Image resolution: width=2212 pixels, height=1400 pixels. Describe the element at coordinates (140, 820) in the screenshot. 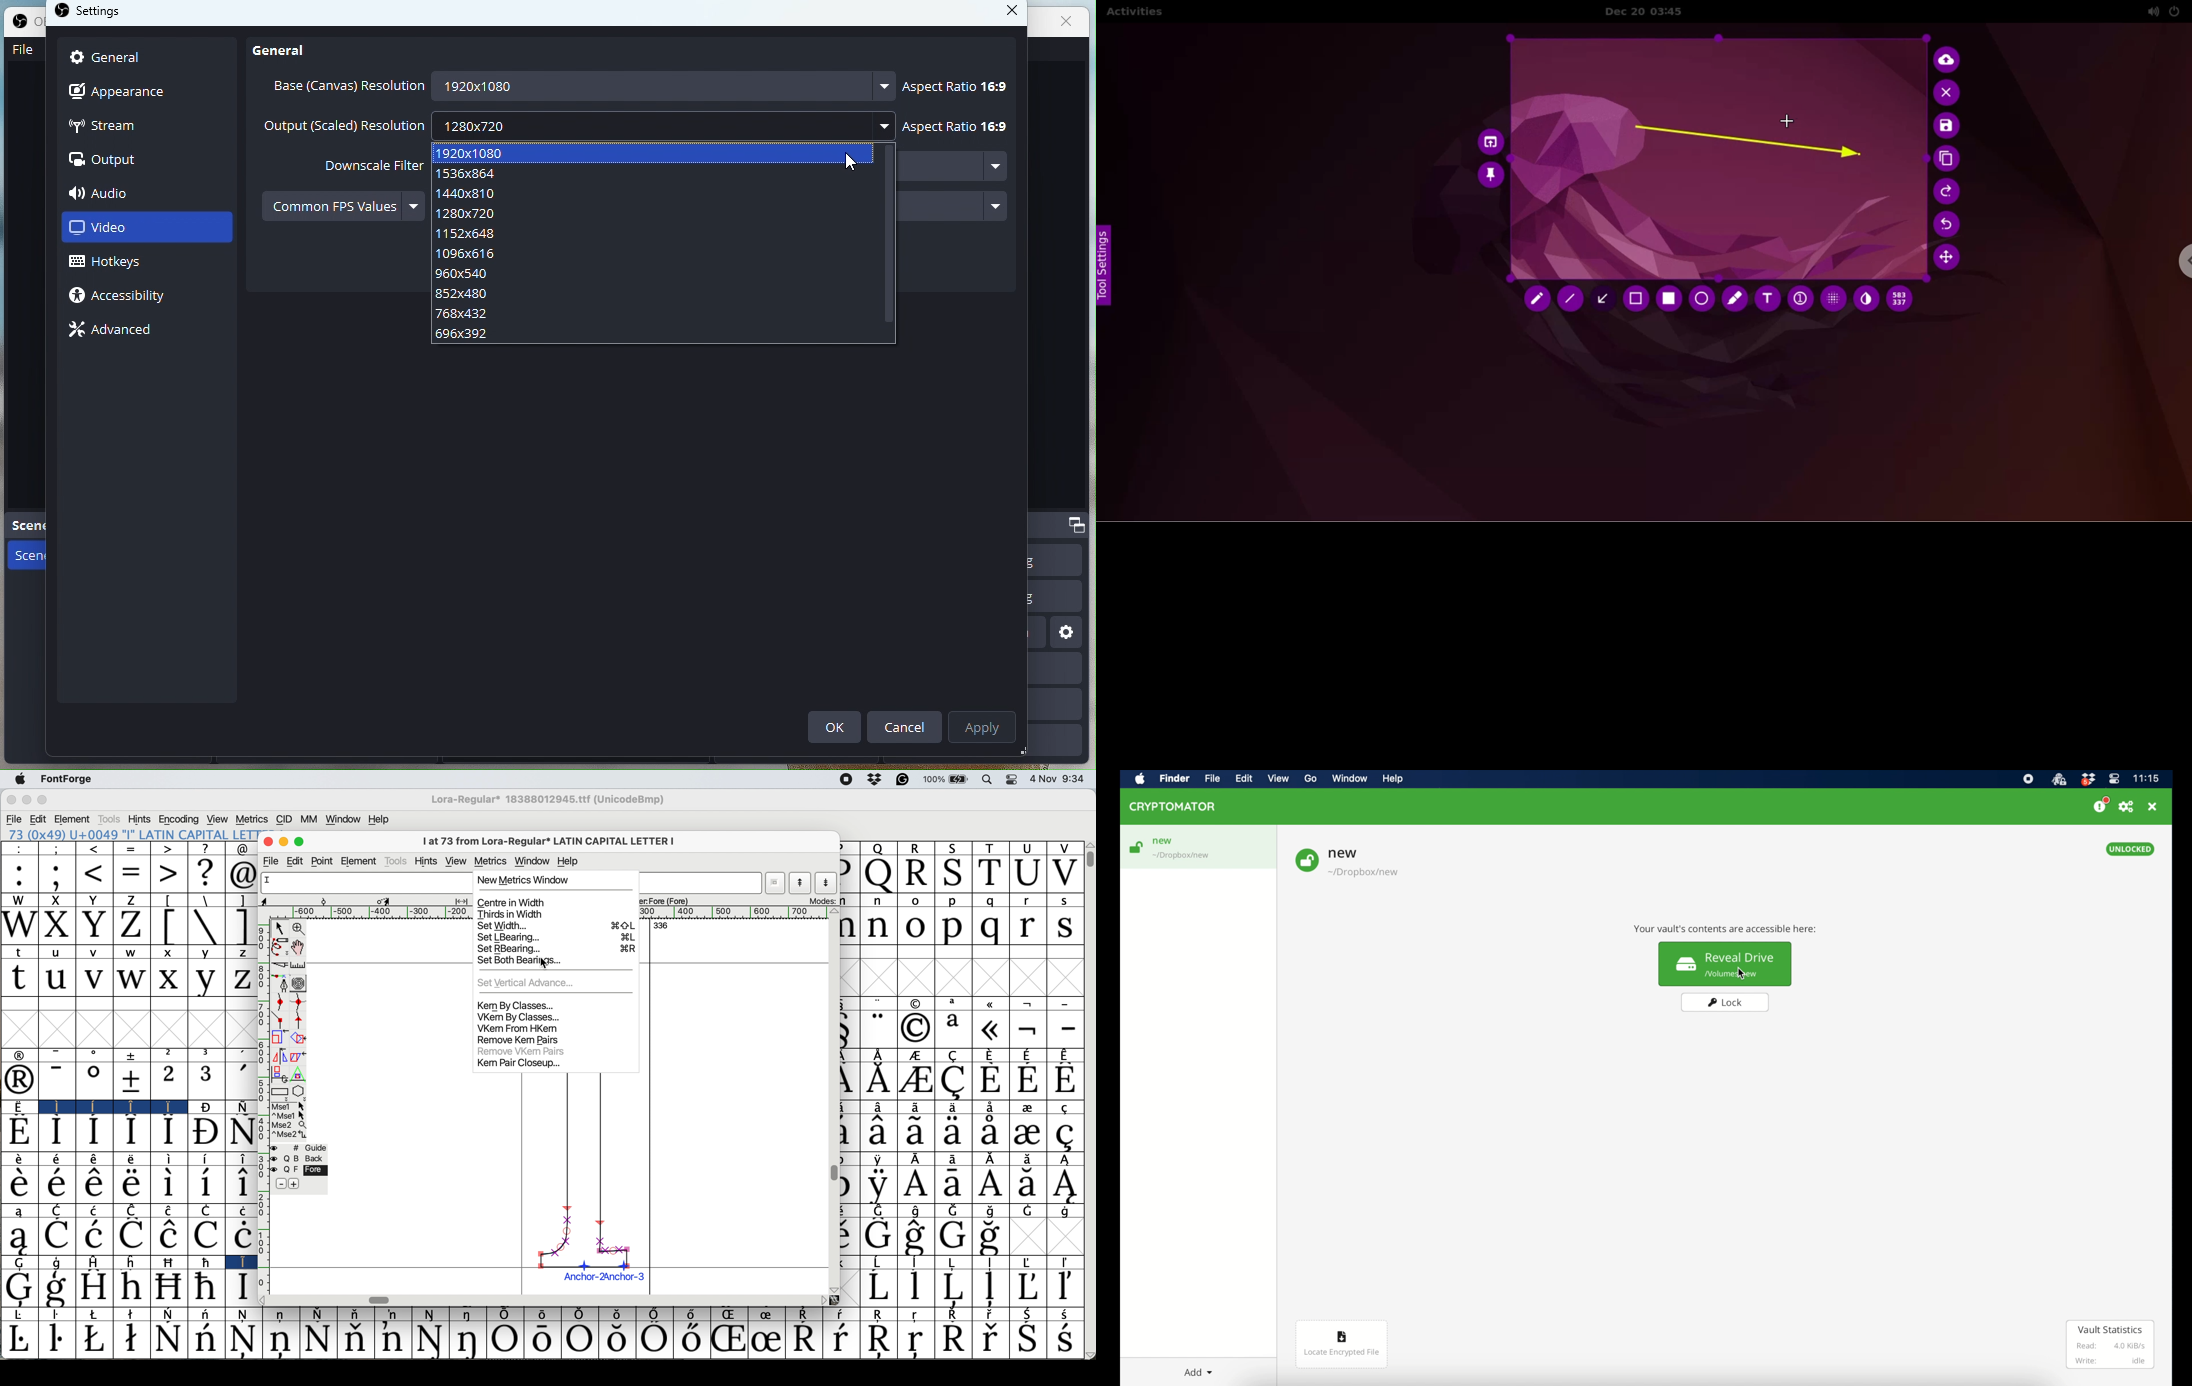

I see `hints` at that location.